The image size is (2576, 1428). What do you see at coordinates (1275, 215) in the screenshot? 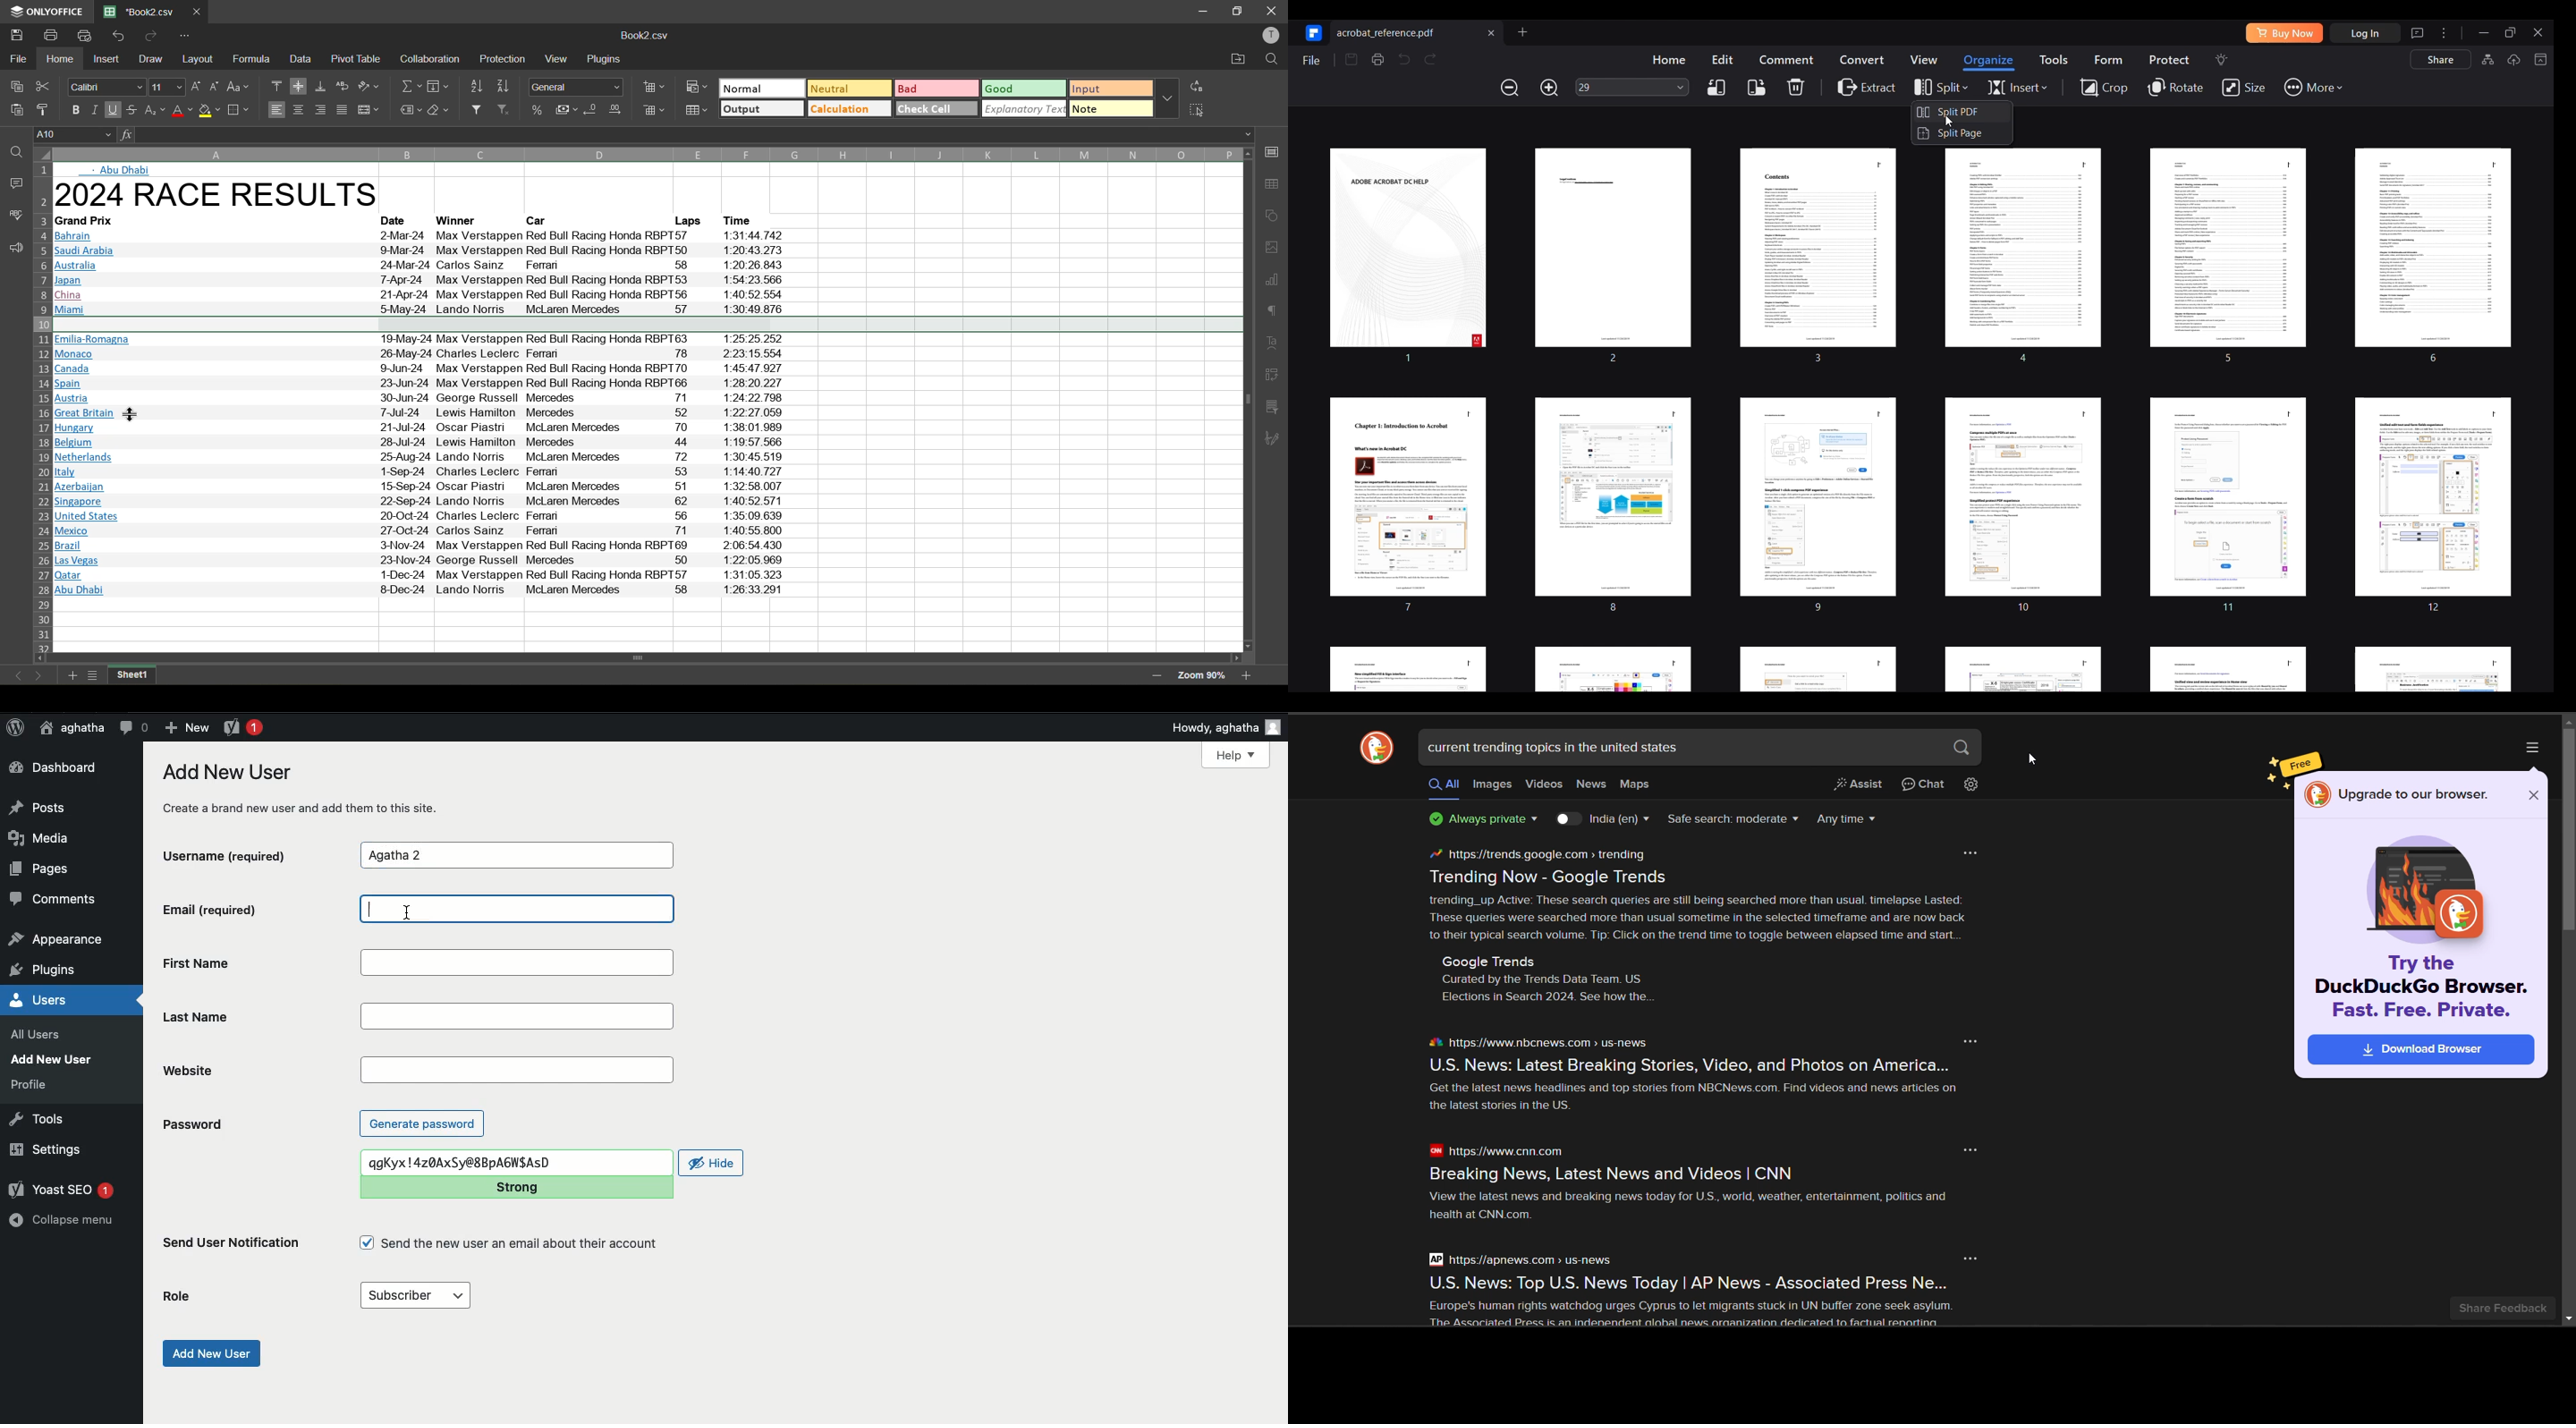
I see `shapes` at bounding box center [1275, 215].